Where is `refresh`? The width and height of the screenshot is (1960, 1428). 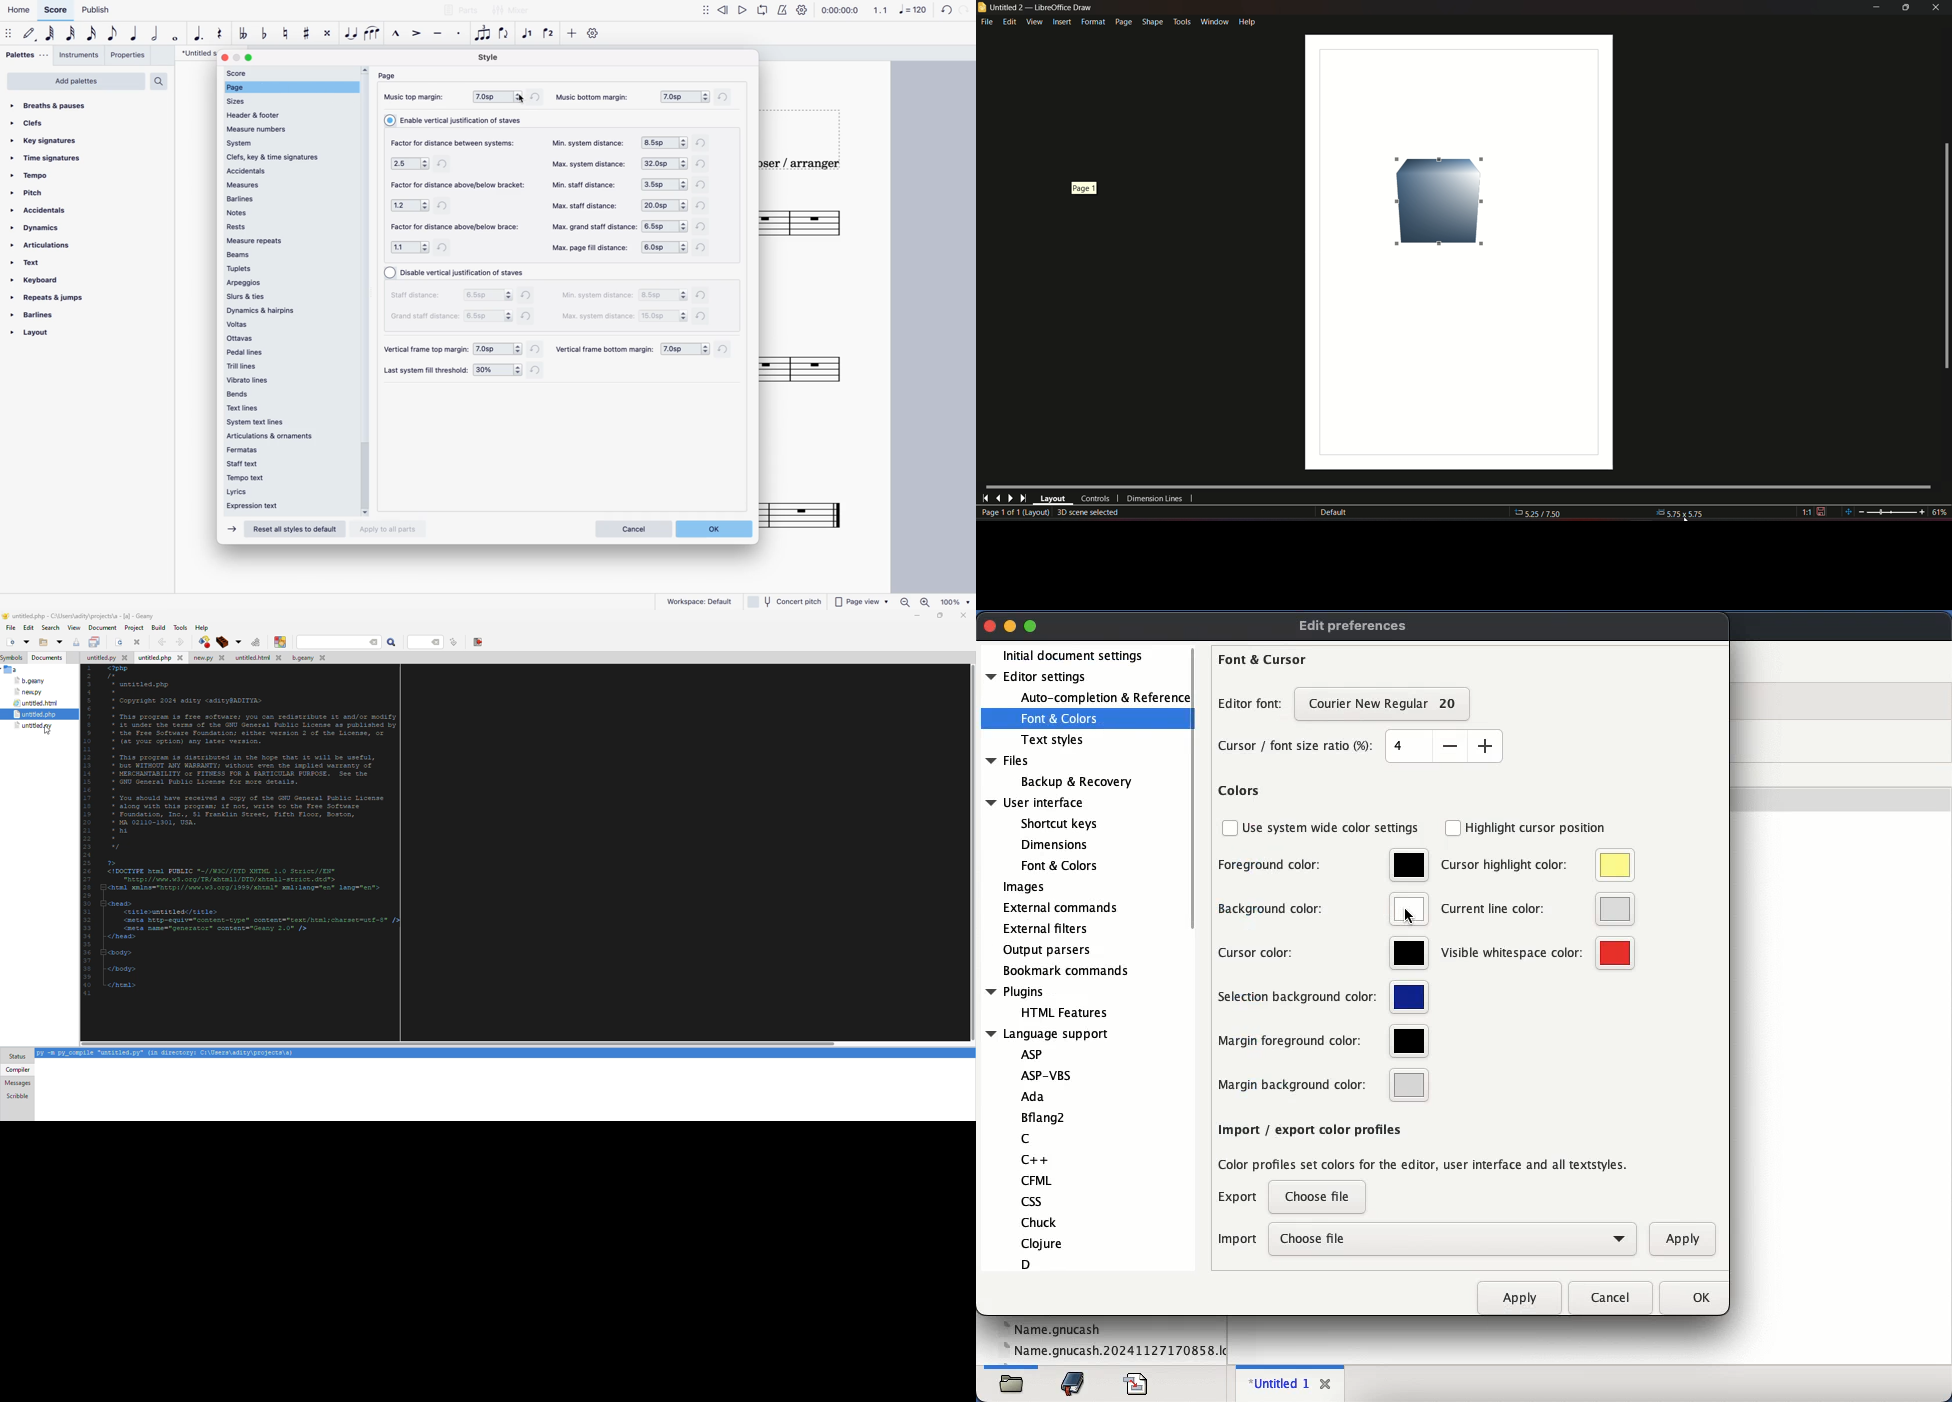 refresh is located at coordinates (539, 371).